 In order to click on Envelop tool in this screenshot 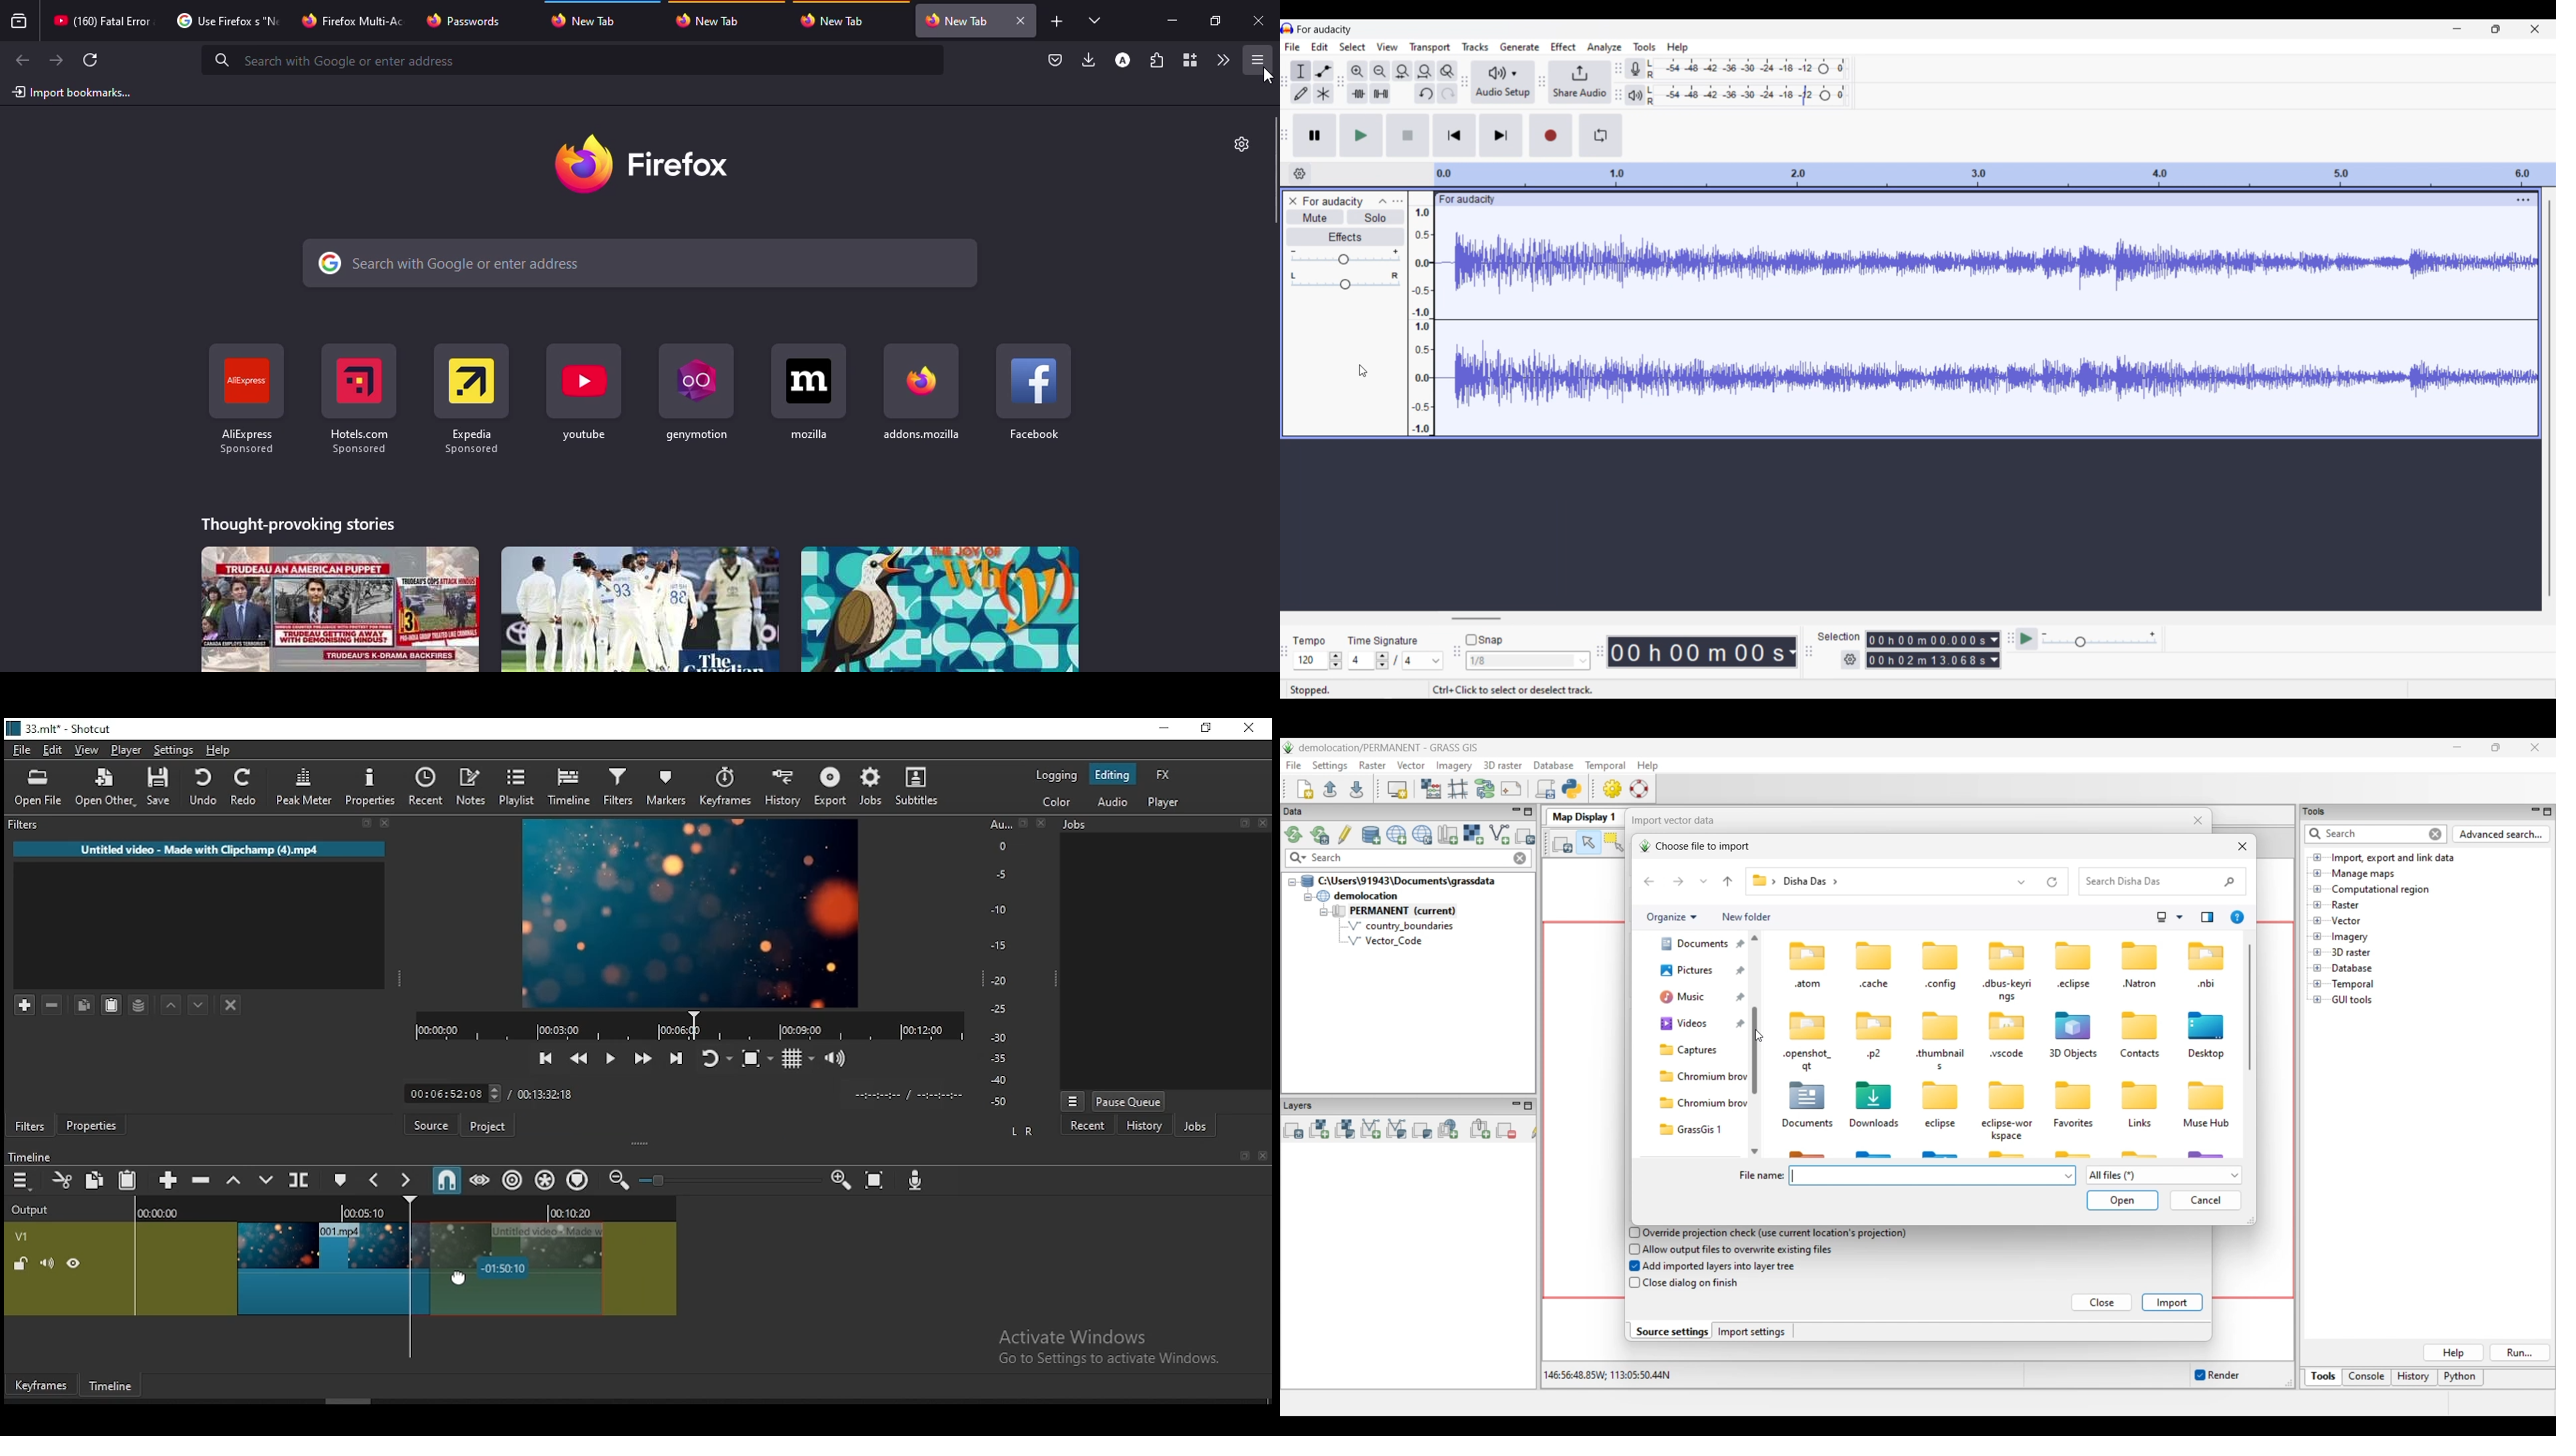, I will do `click(1324, 71)`.